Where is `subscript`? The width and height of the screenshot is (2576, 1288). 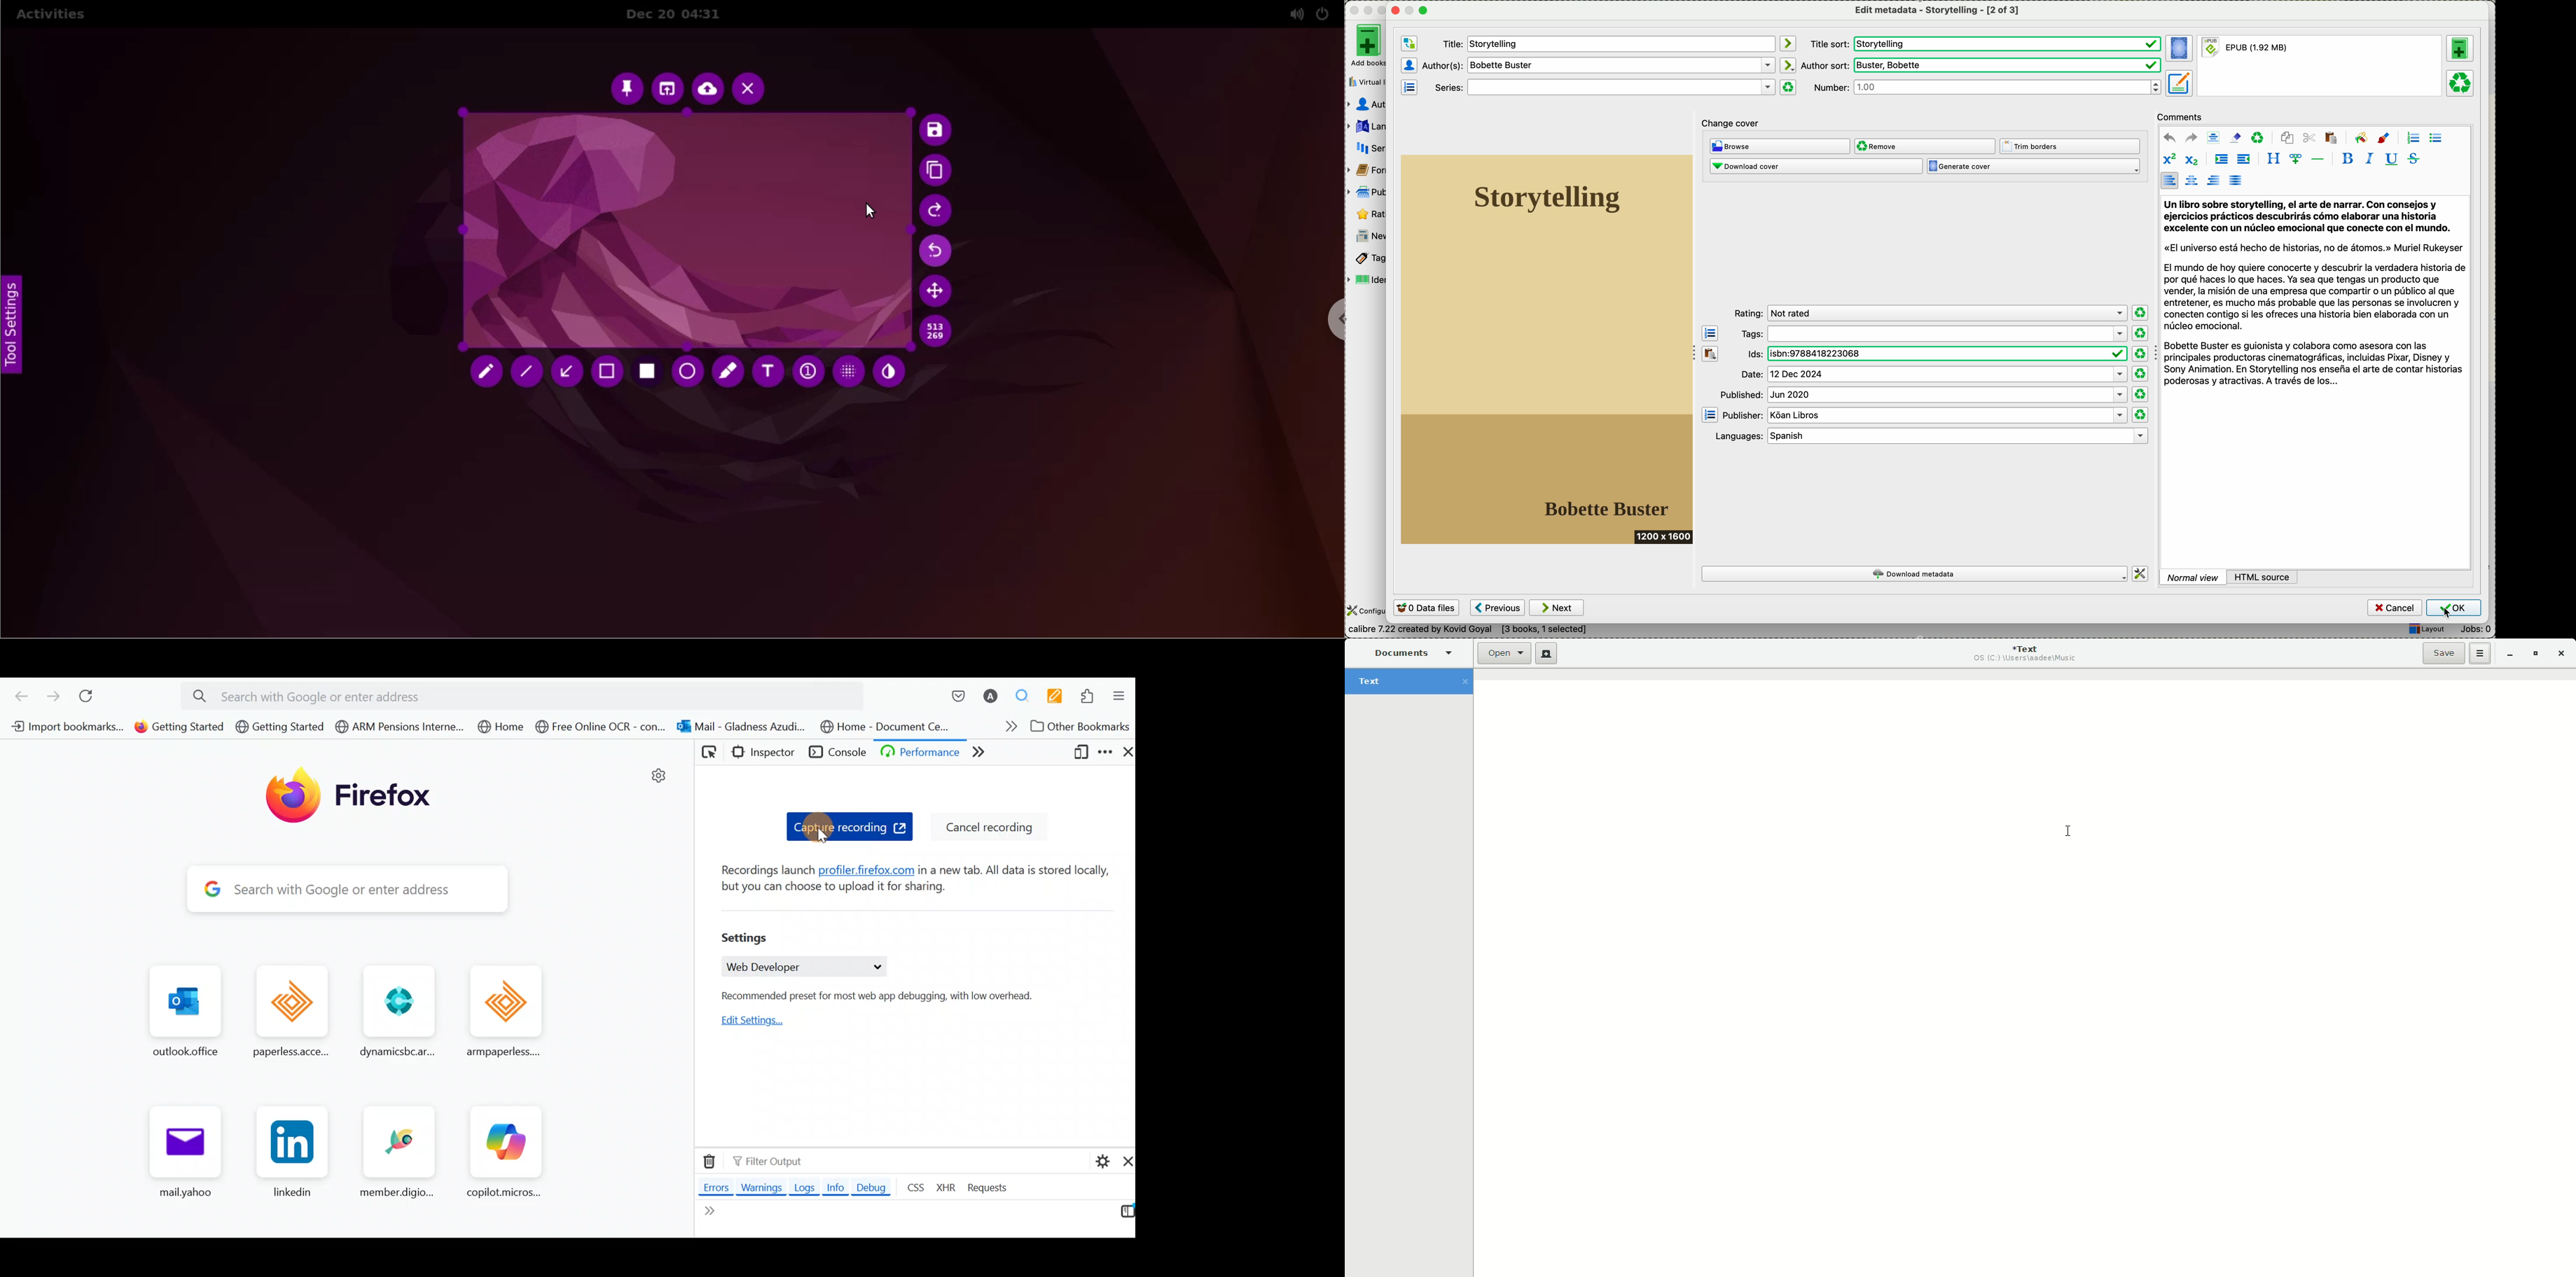 subscript is located at coordinates (2192, 160).